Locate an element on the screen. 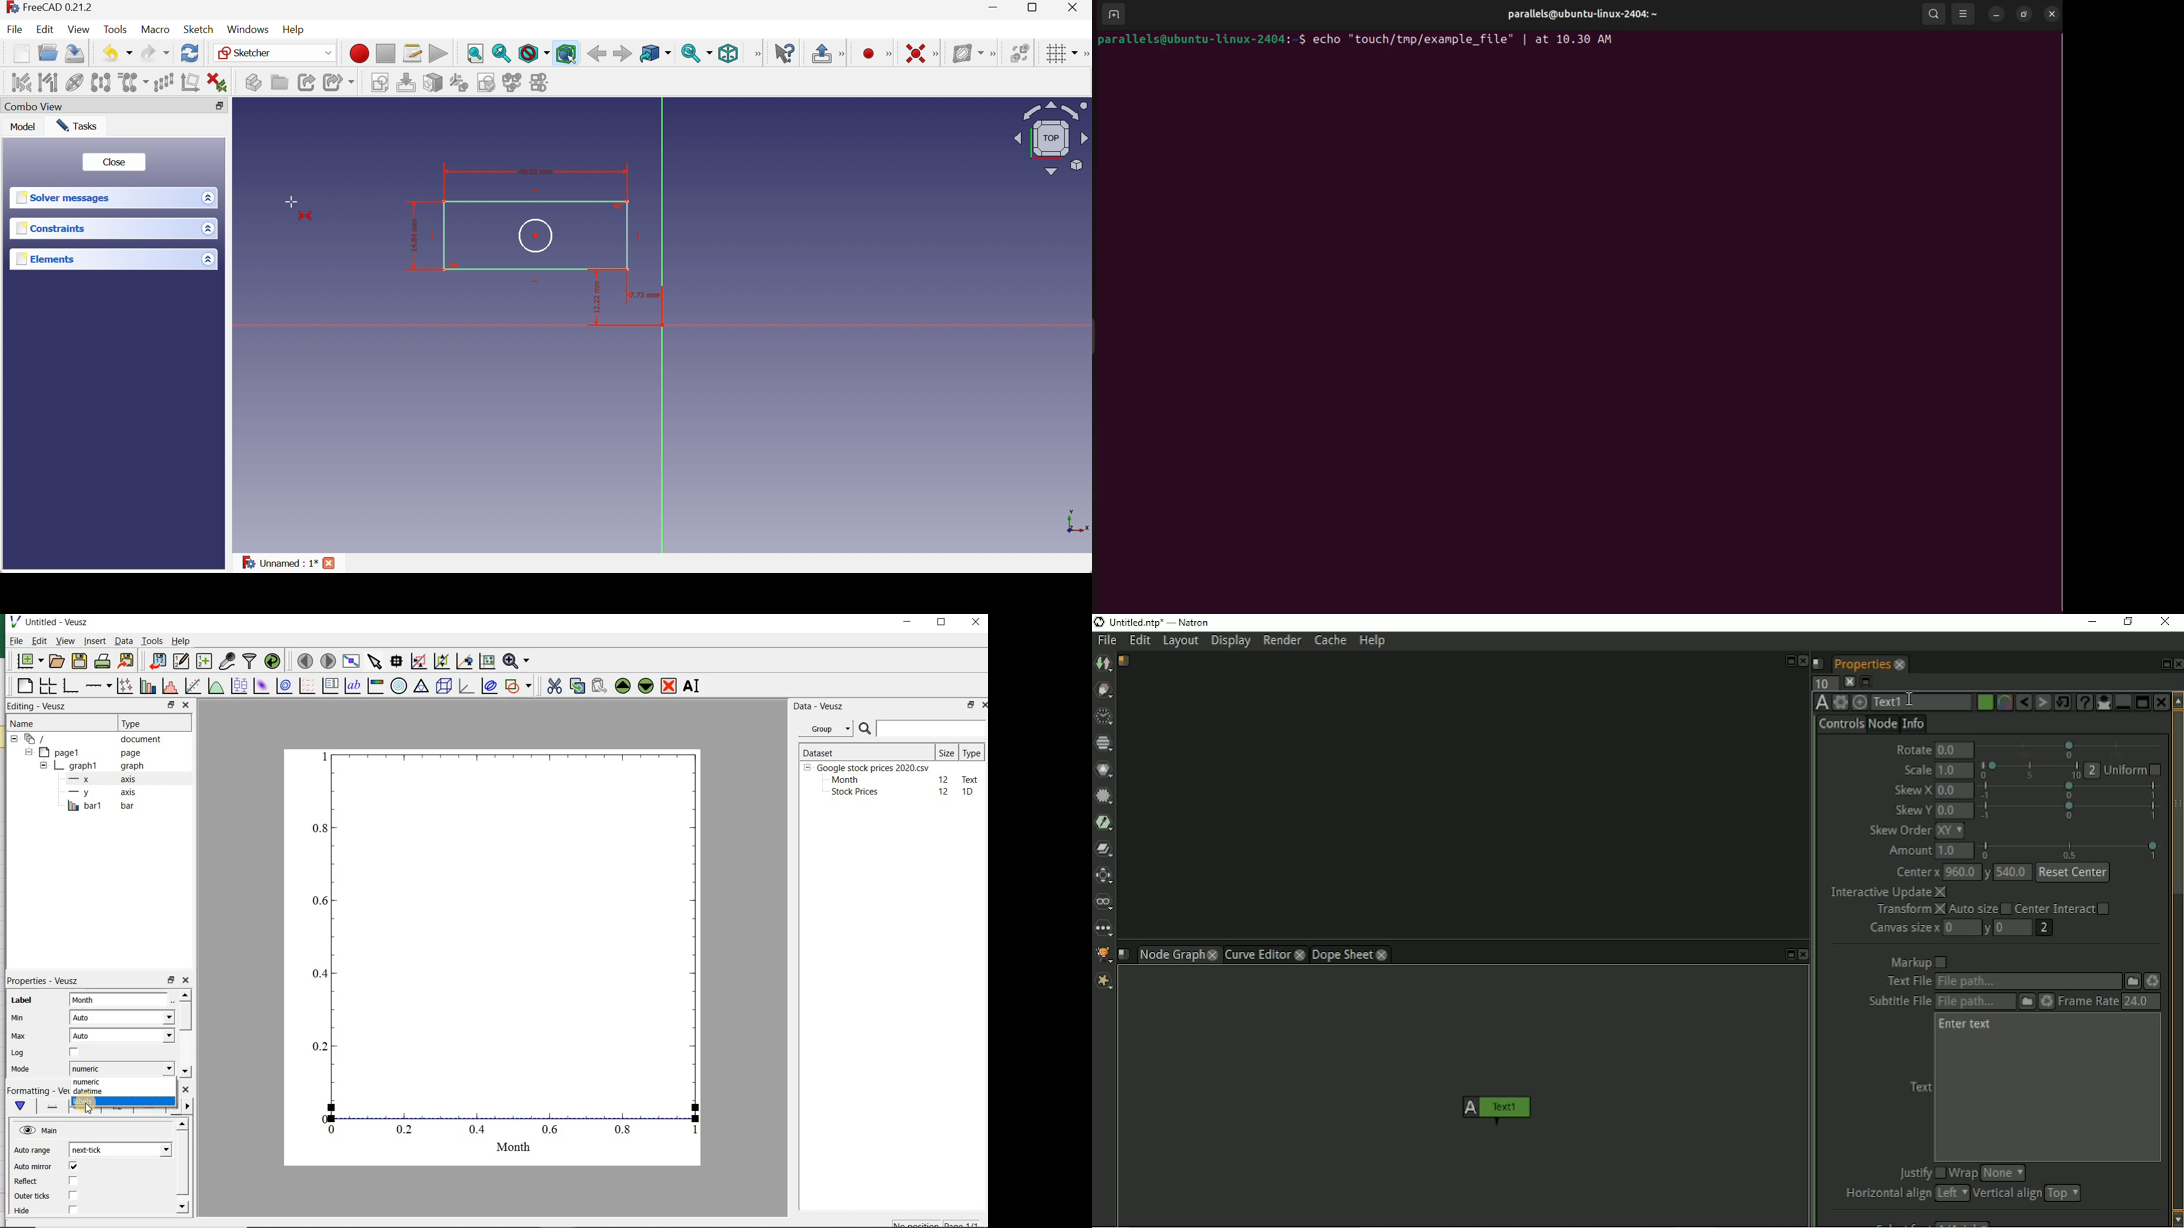 This screenshot has height=1232, width=2184. close is located at coordinates (185, 705).